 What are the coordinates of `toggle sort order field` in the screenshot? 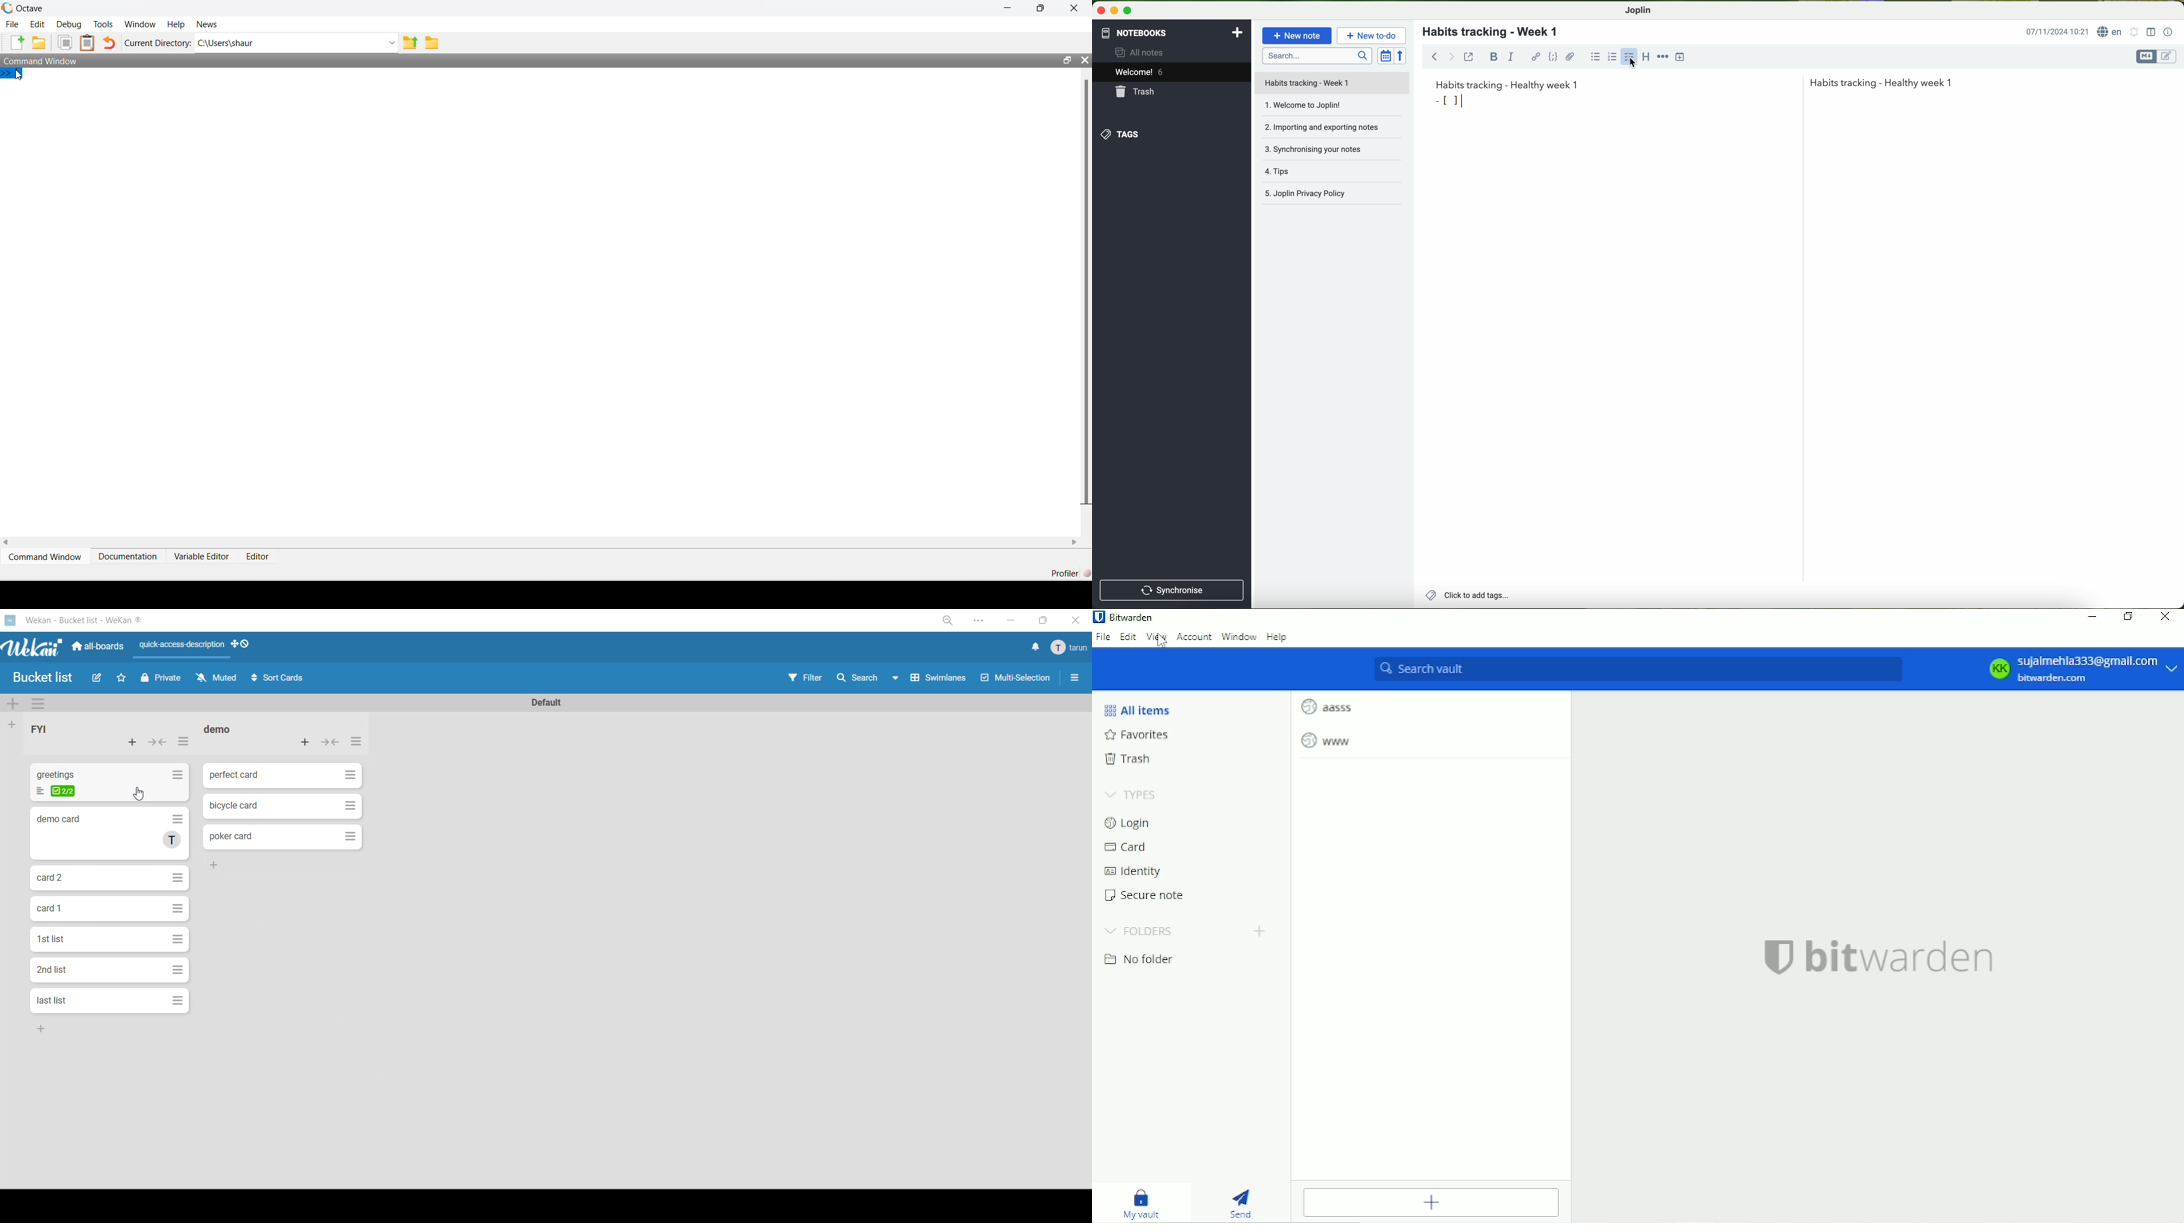 It's located at (1385, 56).